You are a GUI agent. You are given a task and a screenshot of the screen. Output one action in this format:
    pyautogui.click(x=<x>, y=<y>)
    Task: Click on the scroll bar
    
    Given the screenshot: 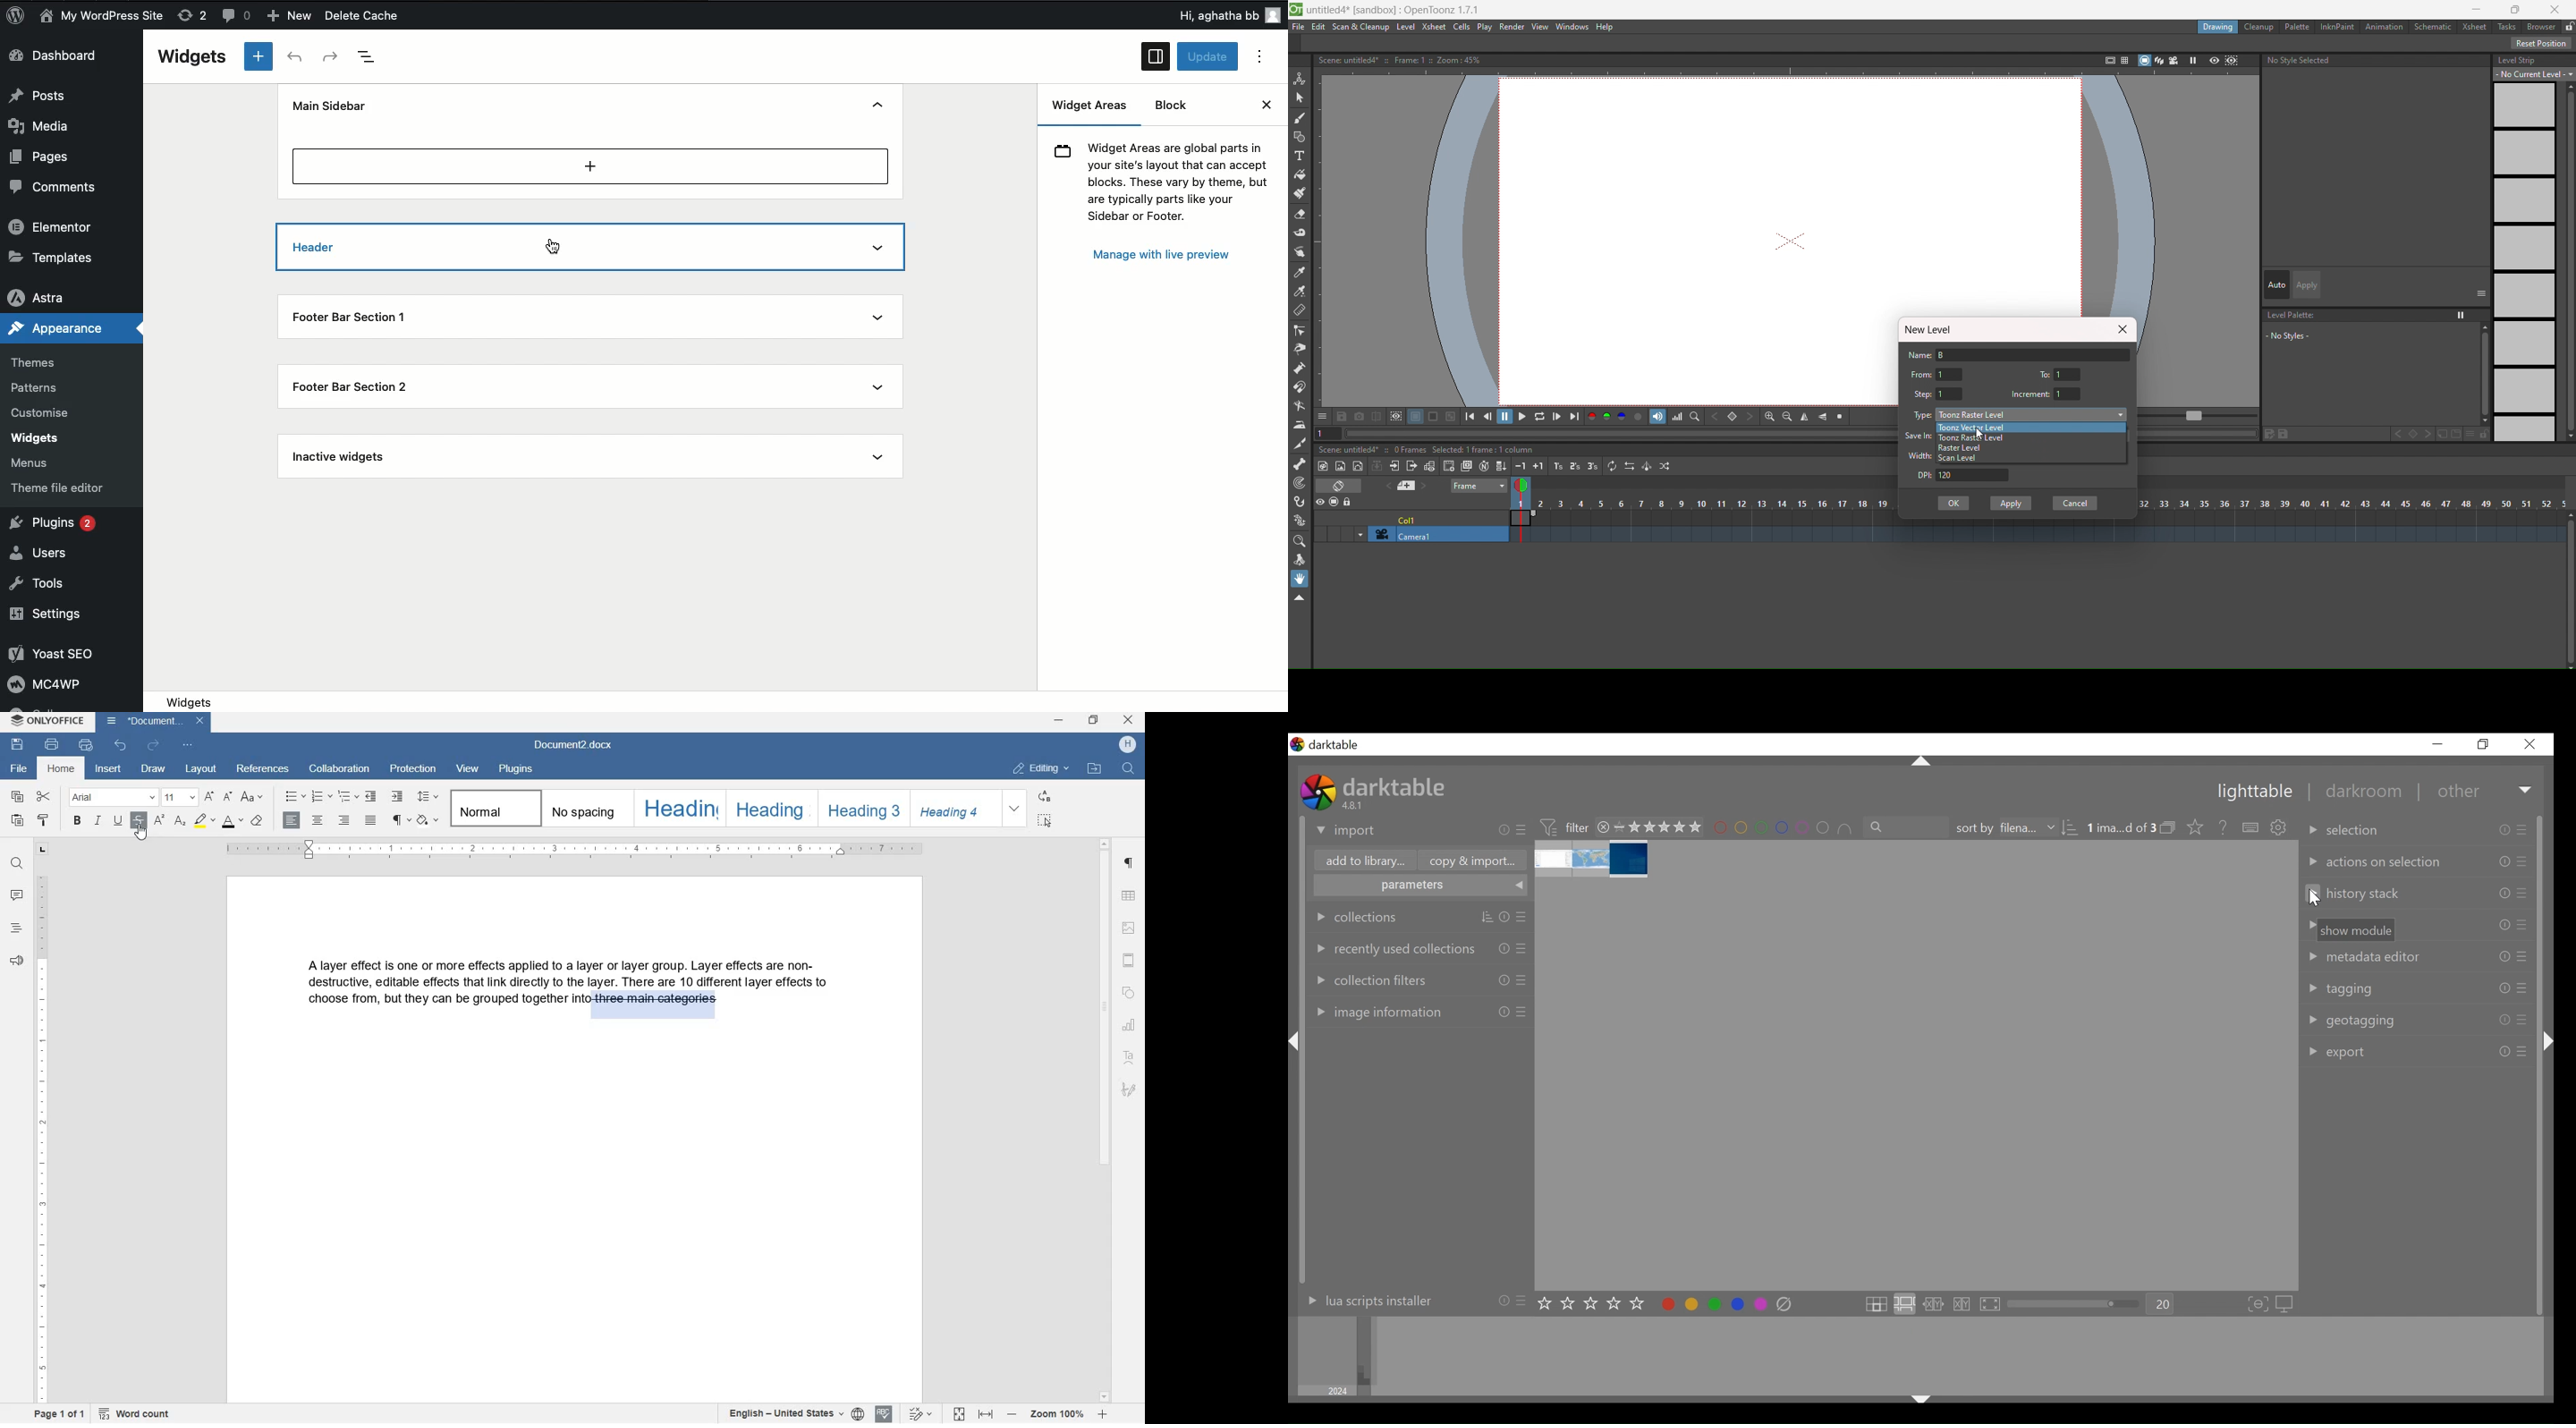 What is the action you would take?
    pyautogui.click(x=2481, y=374)
    